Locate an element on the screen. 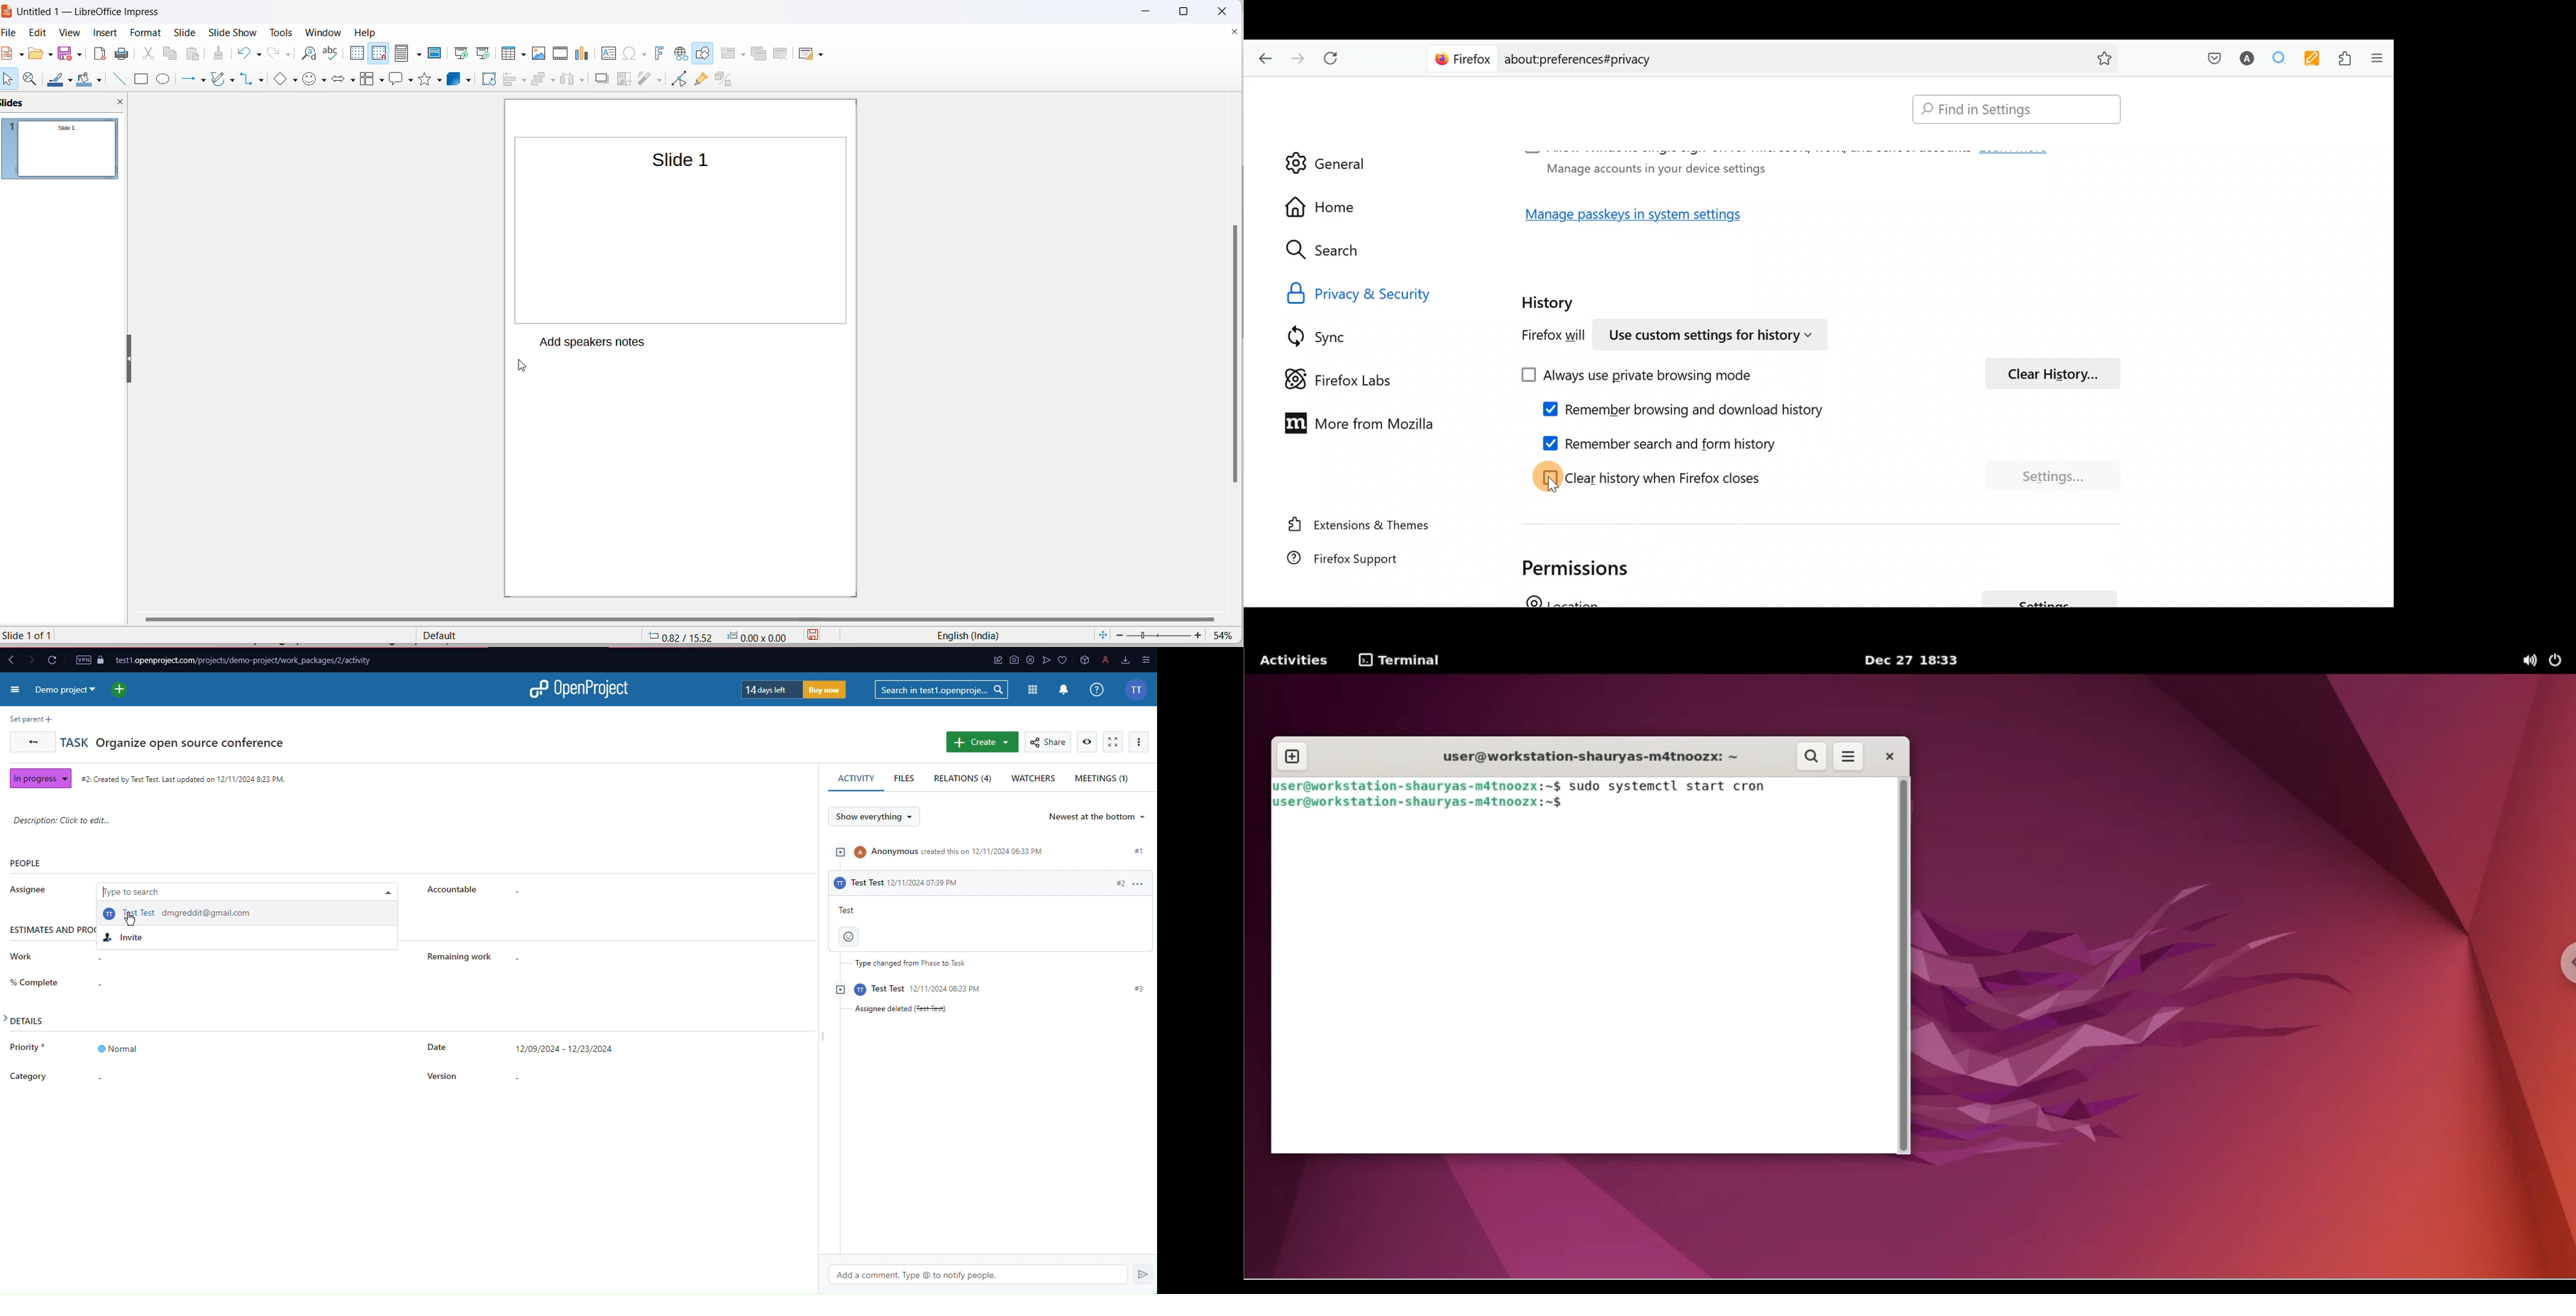  filters options is located at coordinates (658, 81).